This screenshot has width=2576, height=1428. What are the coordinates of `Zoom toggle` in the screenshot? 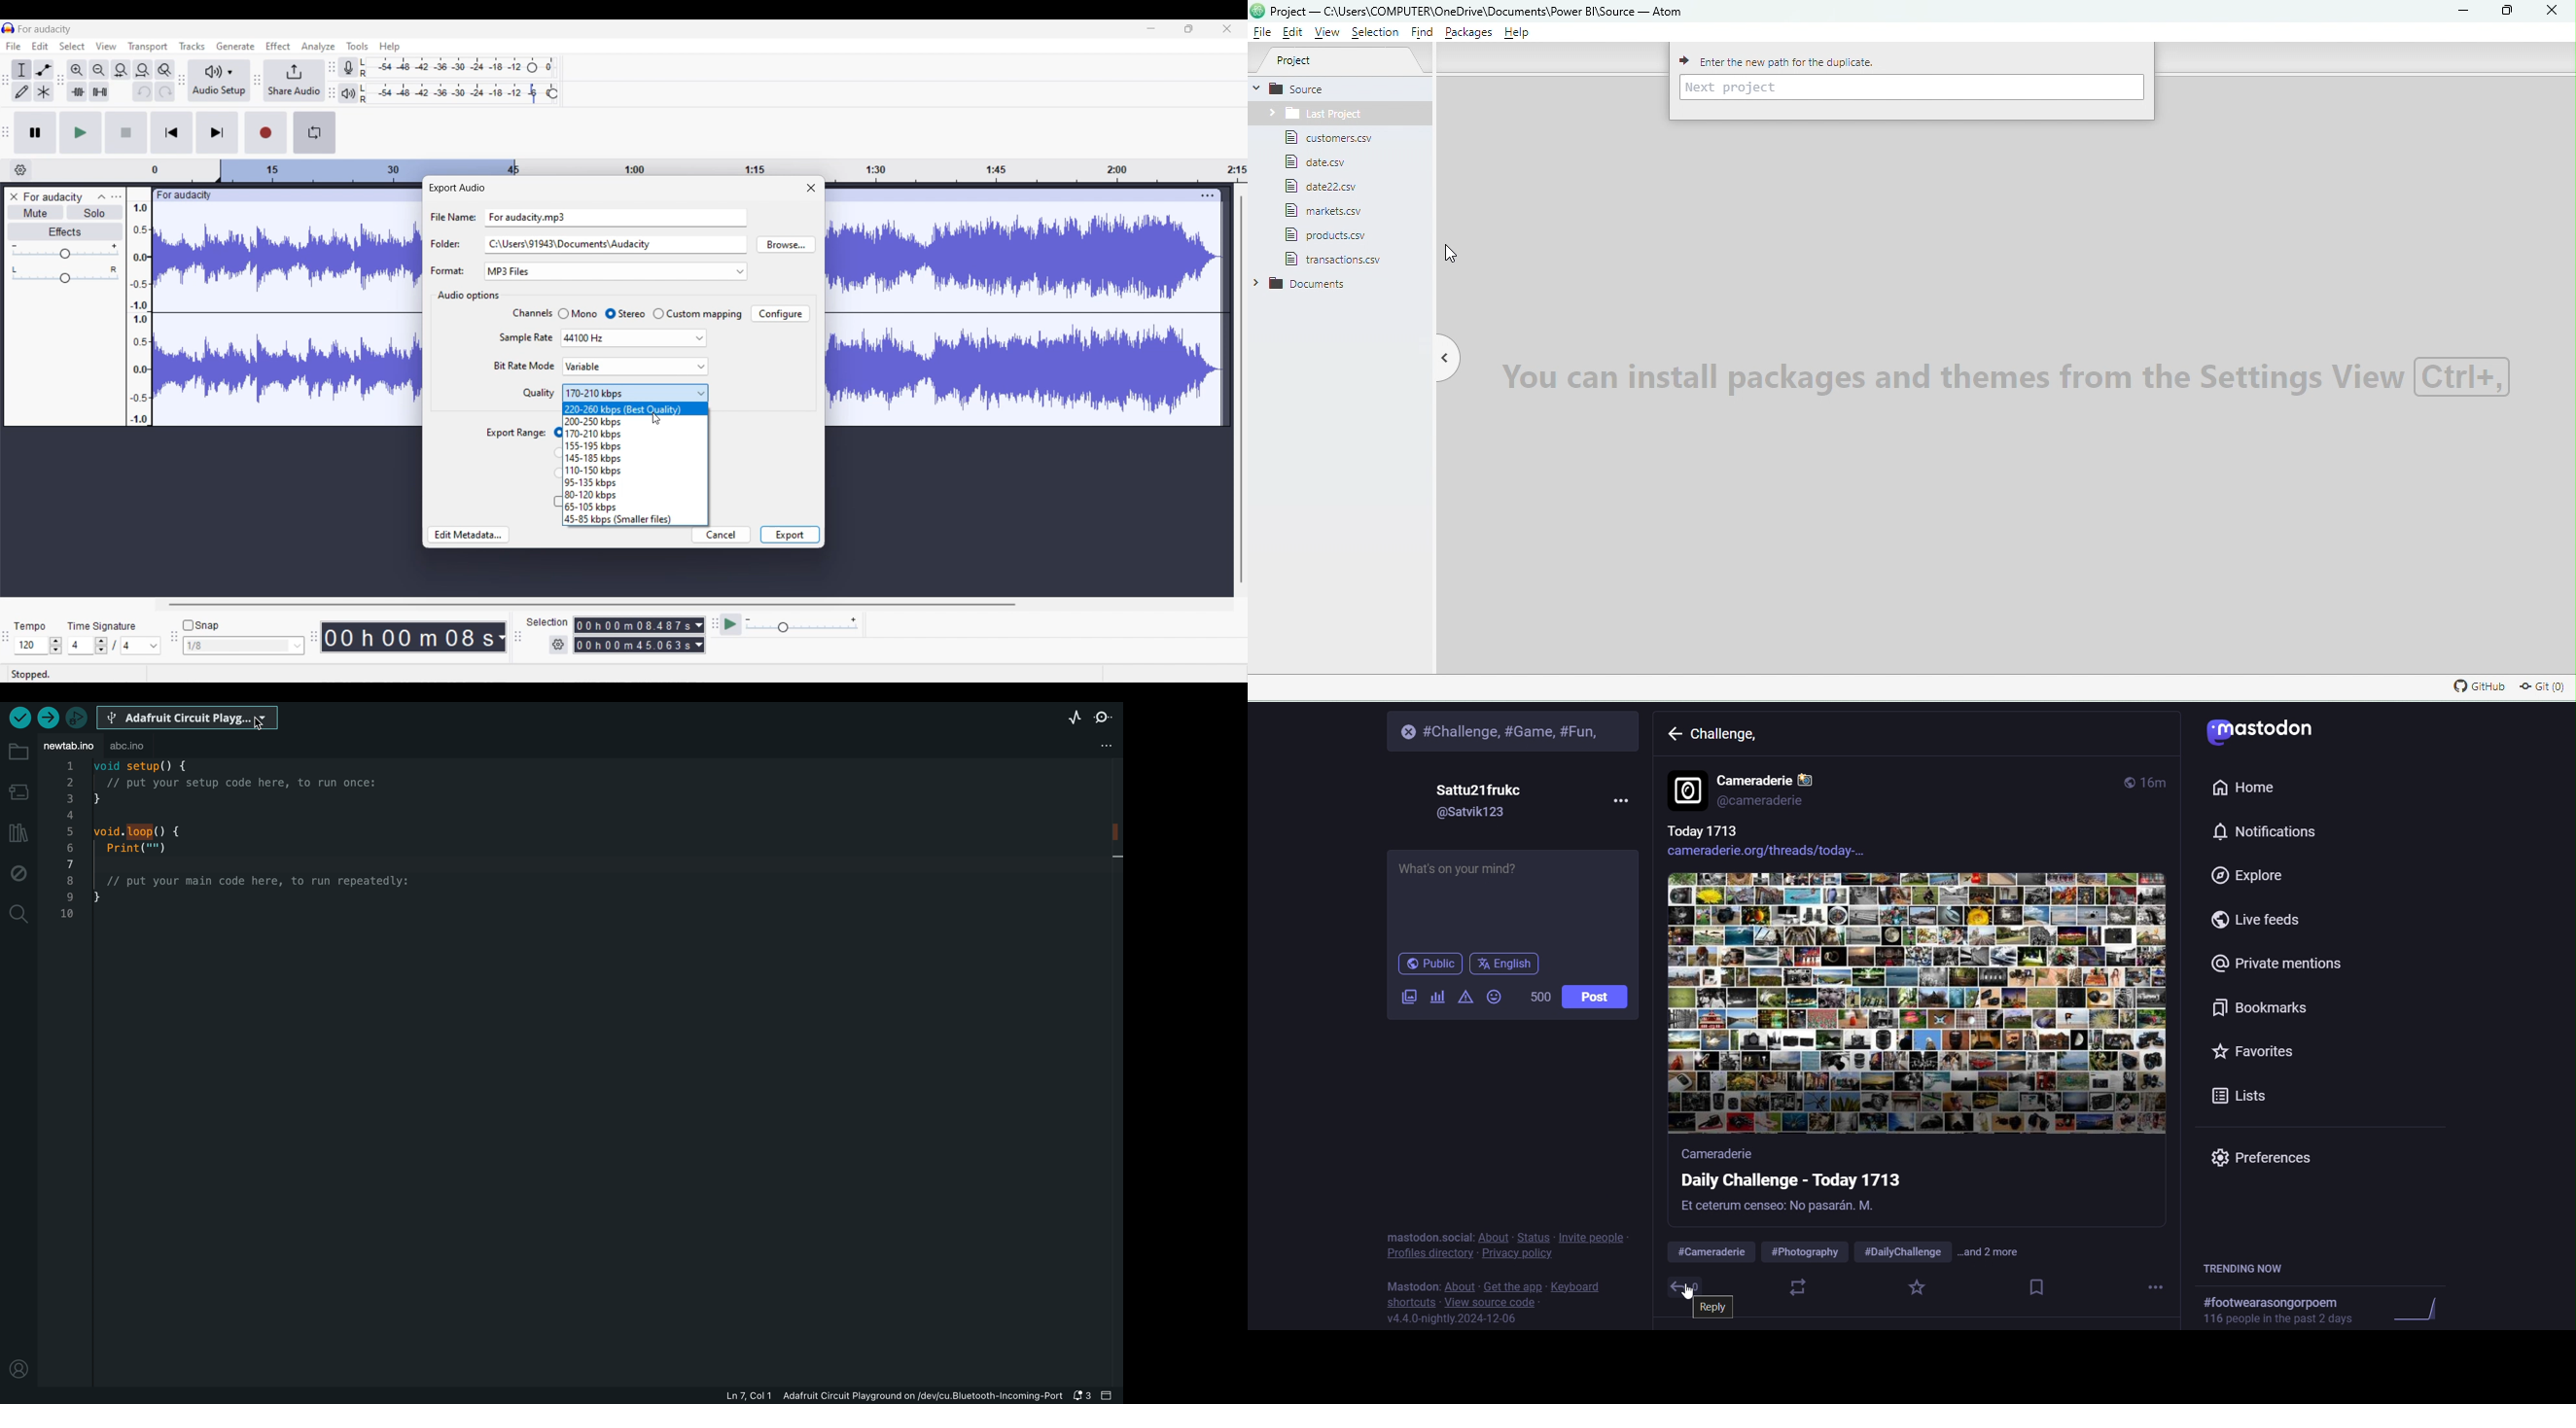 It's located at (164, 70).